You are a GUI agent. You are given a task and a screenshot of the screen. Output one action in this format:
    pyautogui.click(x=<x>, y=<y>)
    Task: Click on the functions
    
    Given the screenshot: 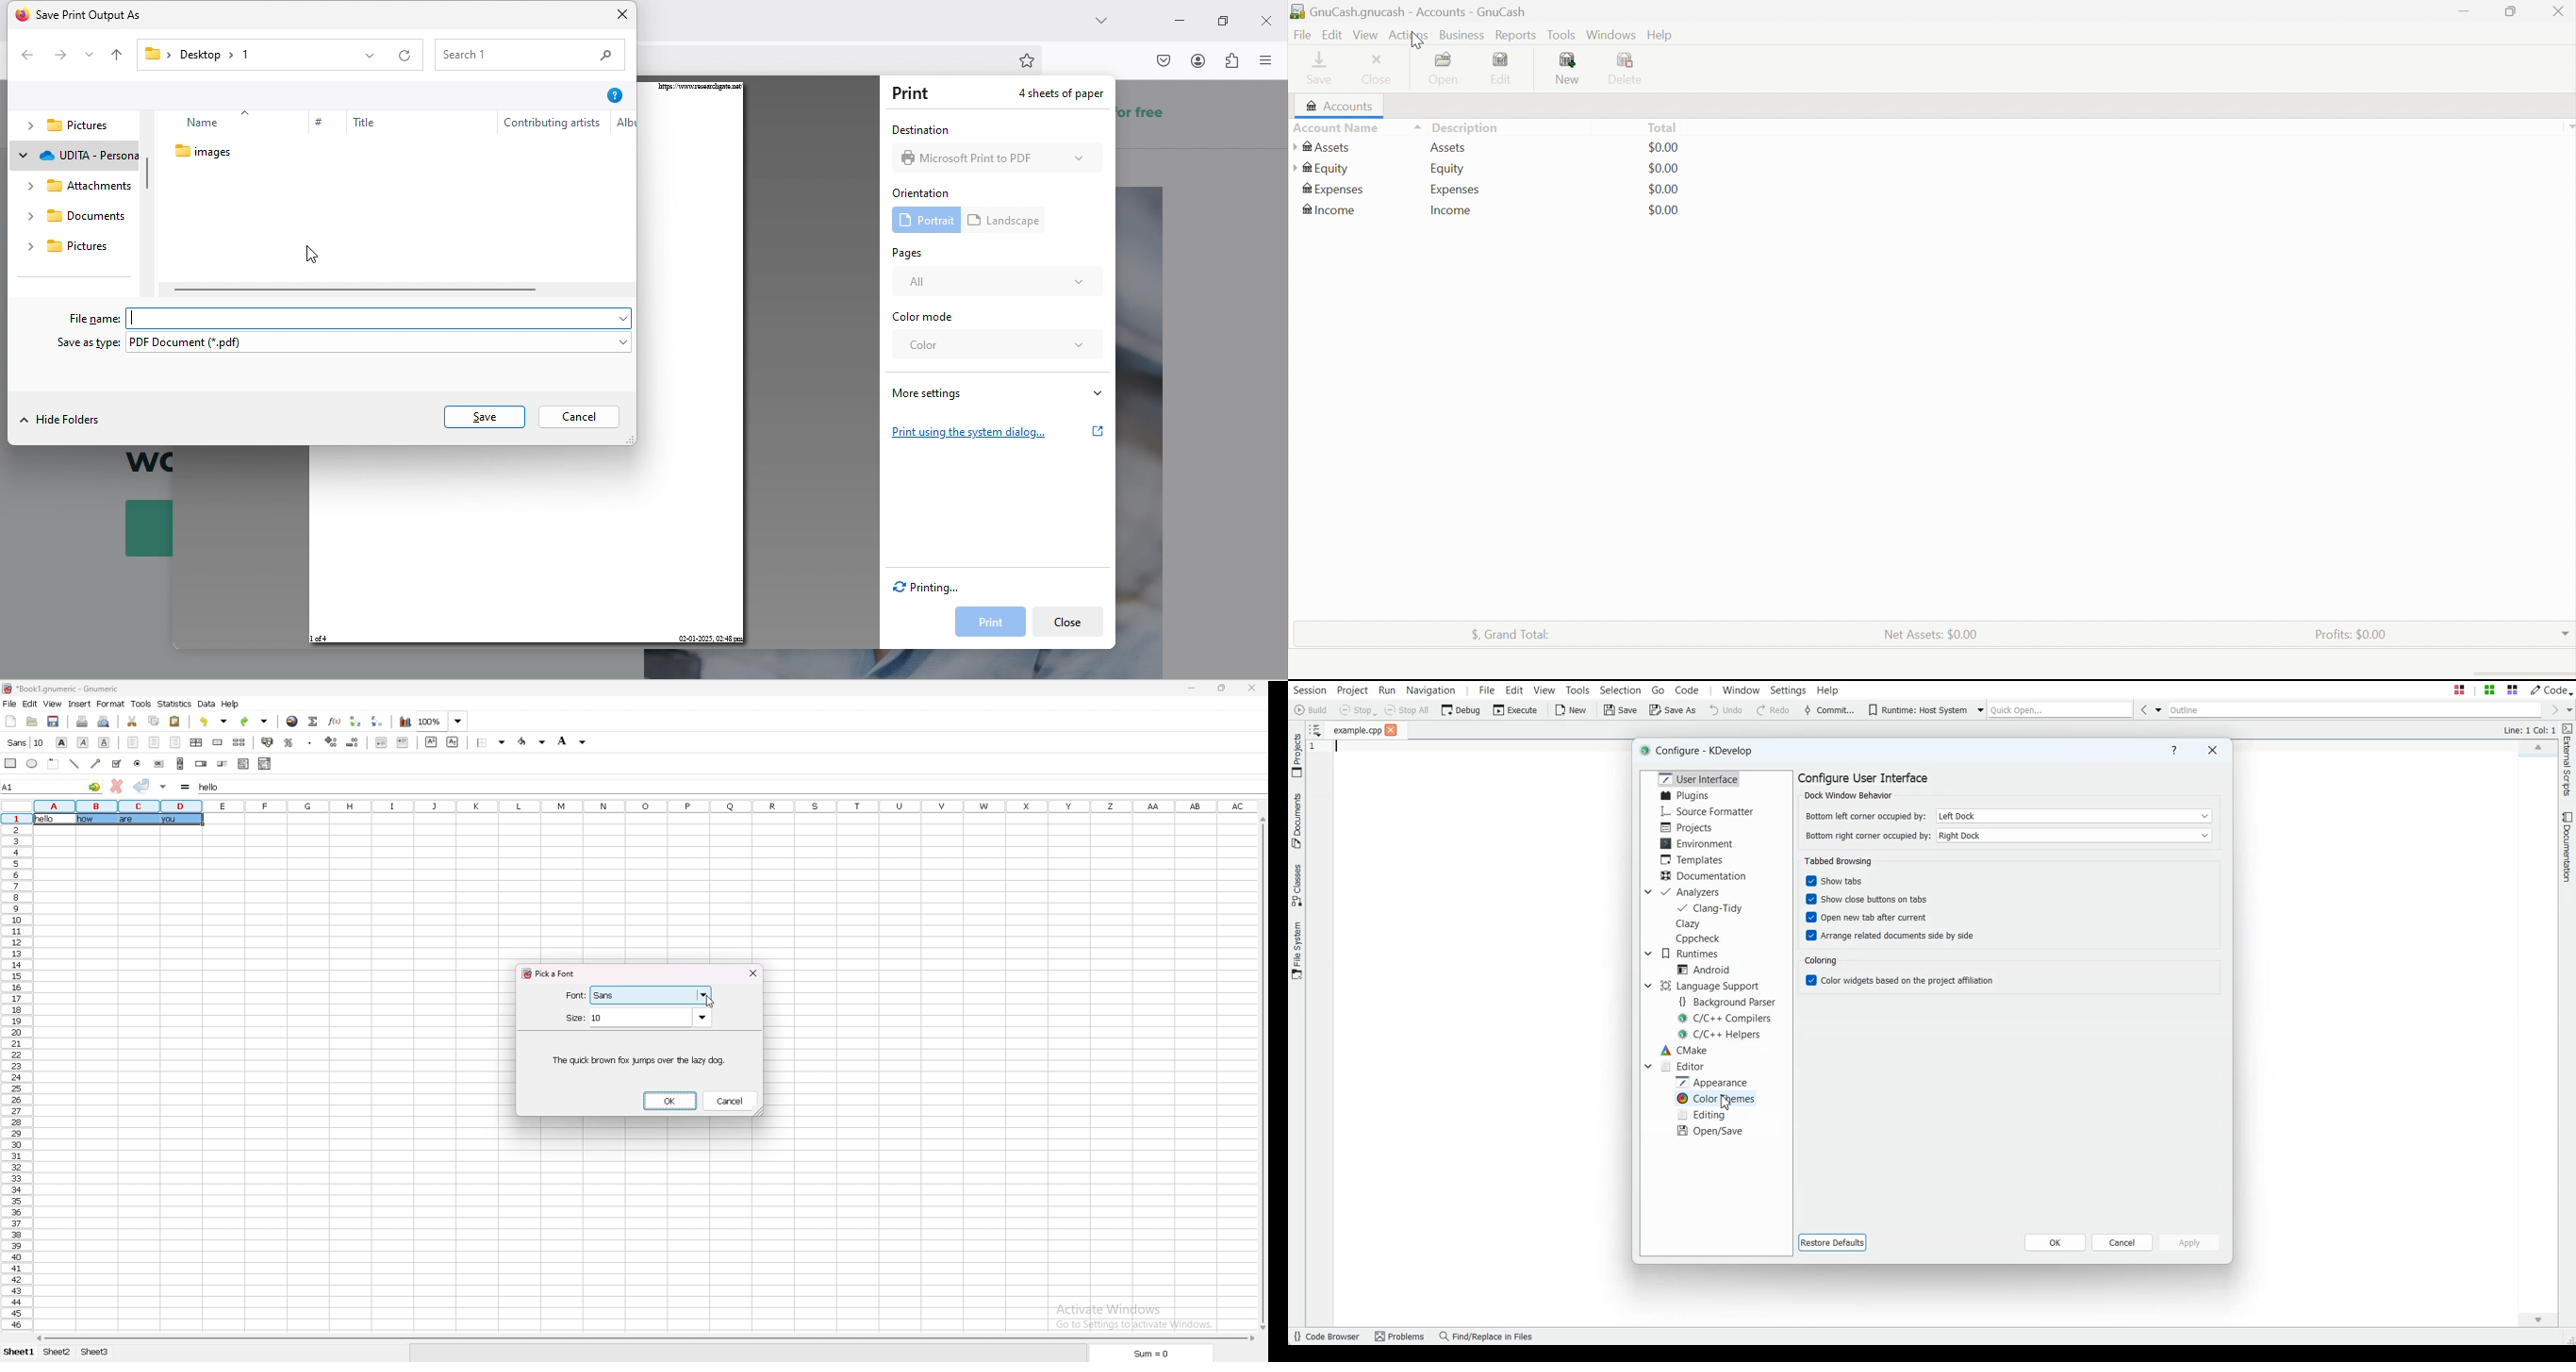 What is the action you would take?
    pyautogui.click(x=335, y=721)
    